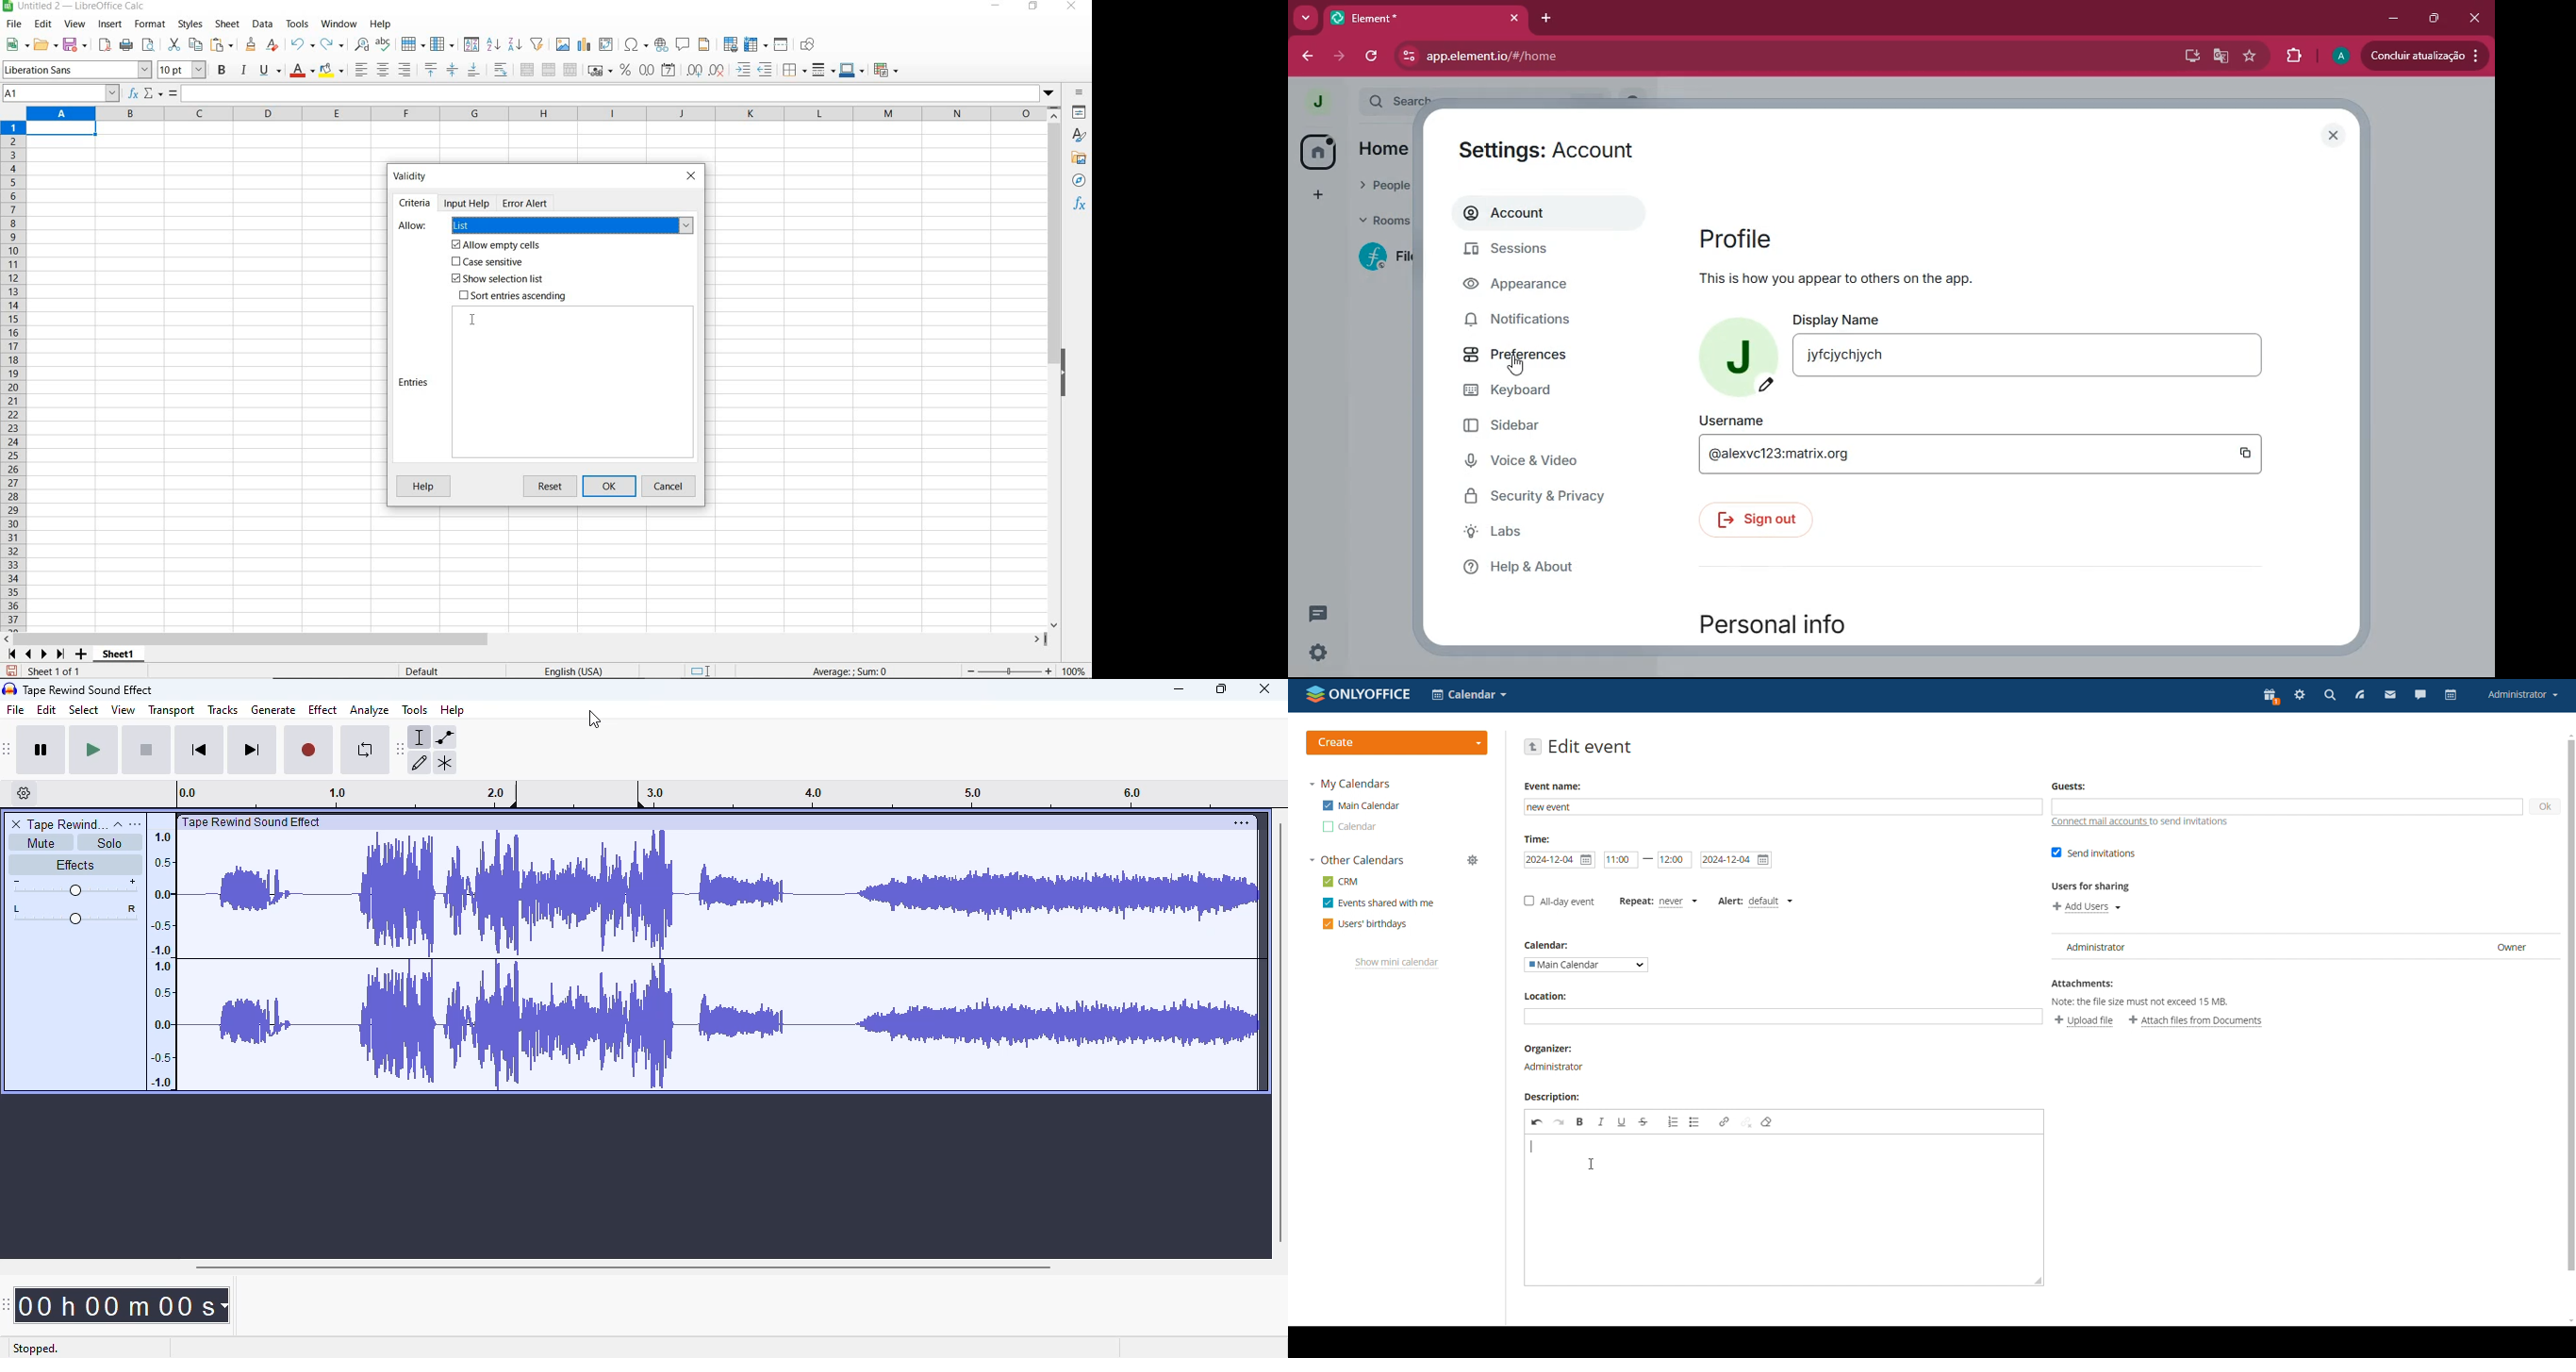 This screenshot has height=1372, width=2576. Describe the element at coordinates (2194, 823) in the screenshot. I see `to send invitations` at that location.